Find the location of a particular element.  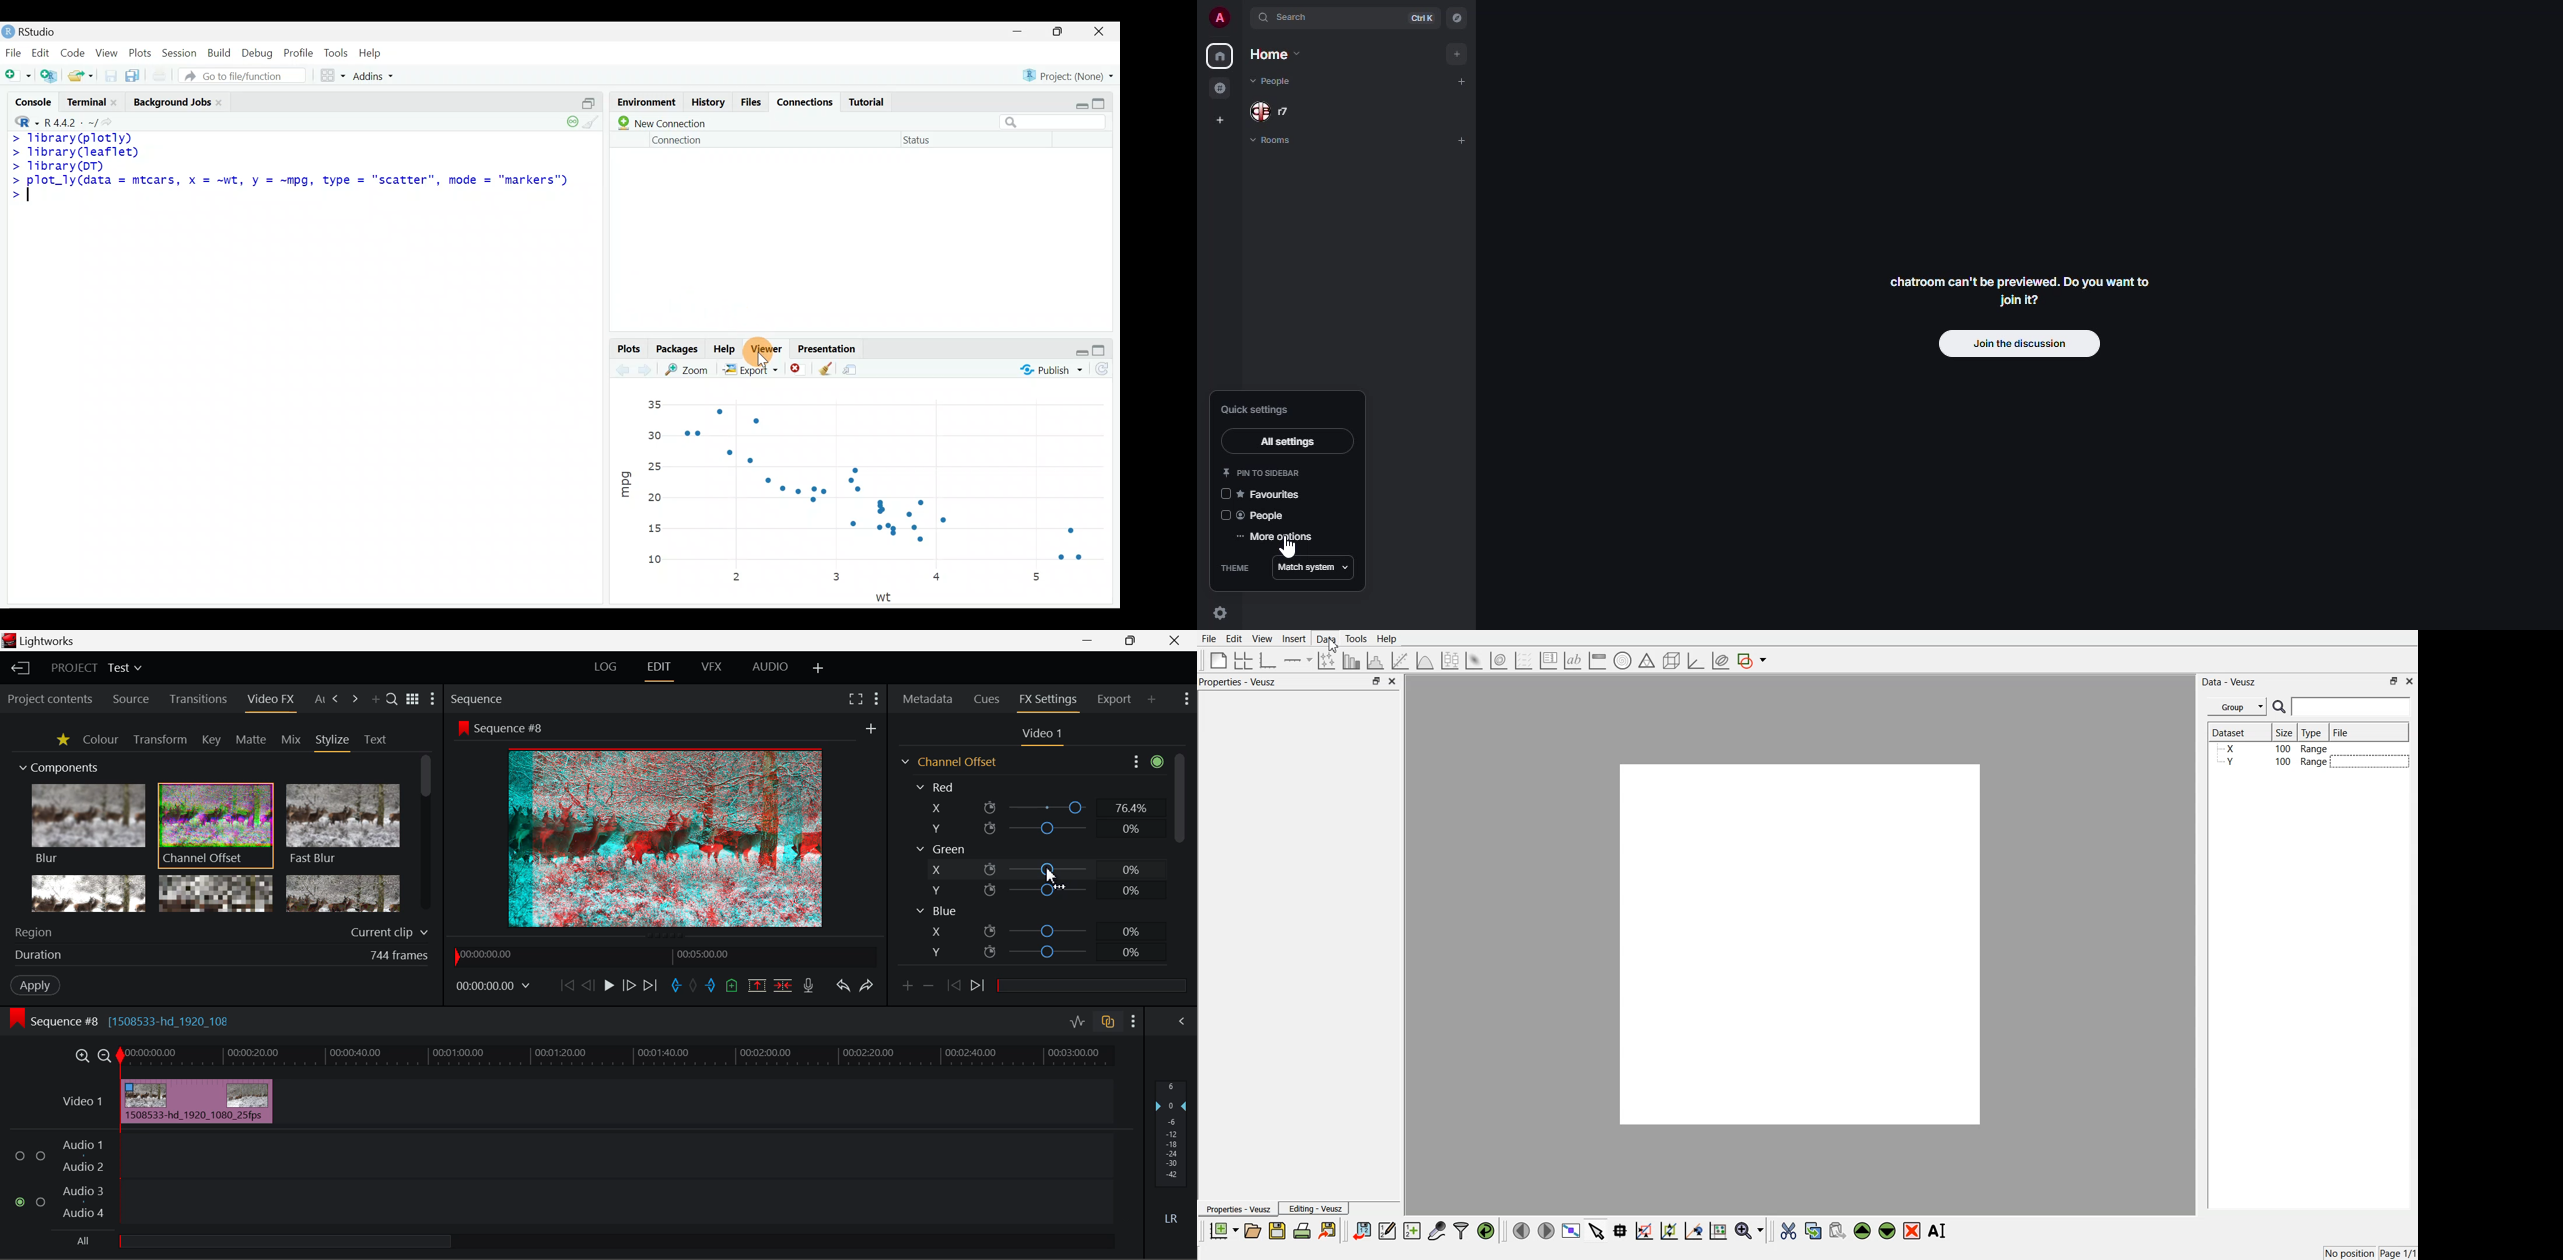

Remove the selected widget is located at coordinates (1912, 1231).